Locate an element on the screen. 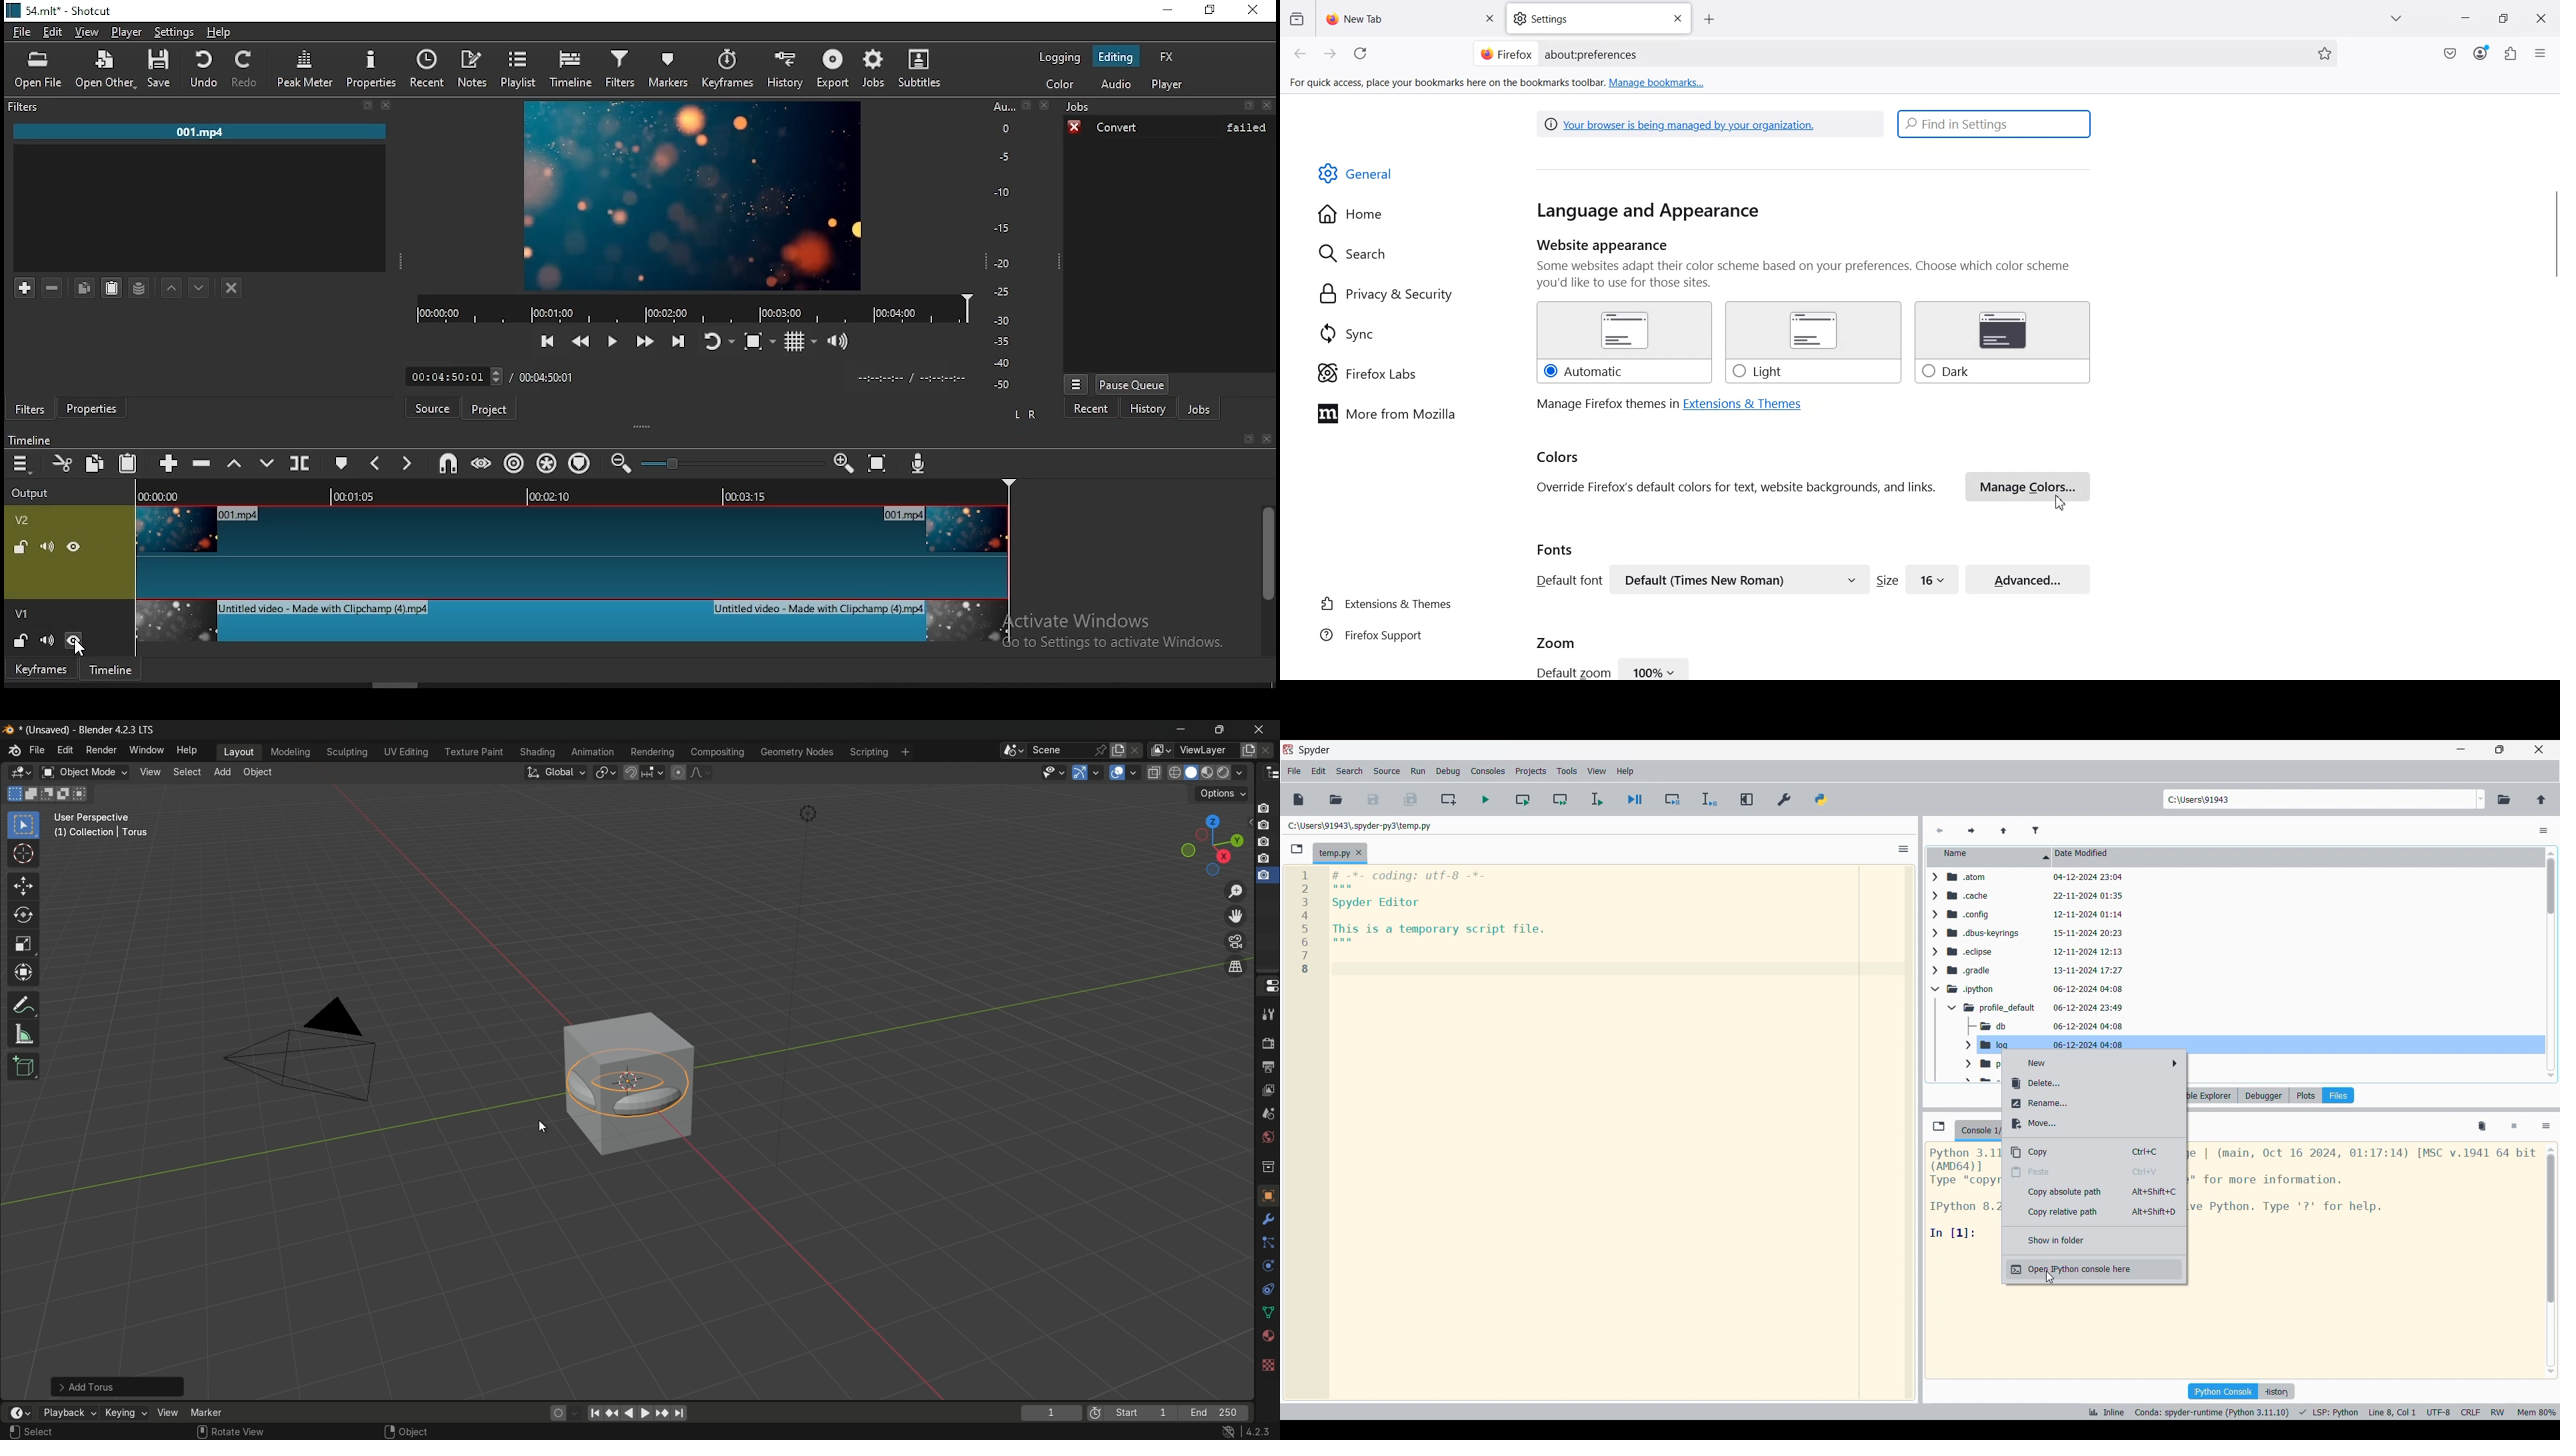 The image size is (2576, 1456). object mode is located at coordinates (84, 773).